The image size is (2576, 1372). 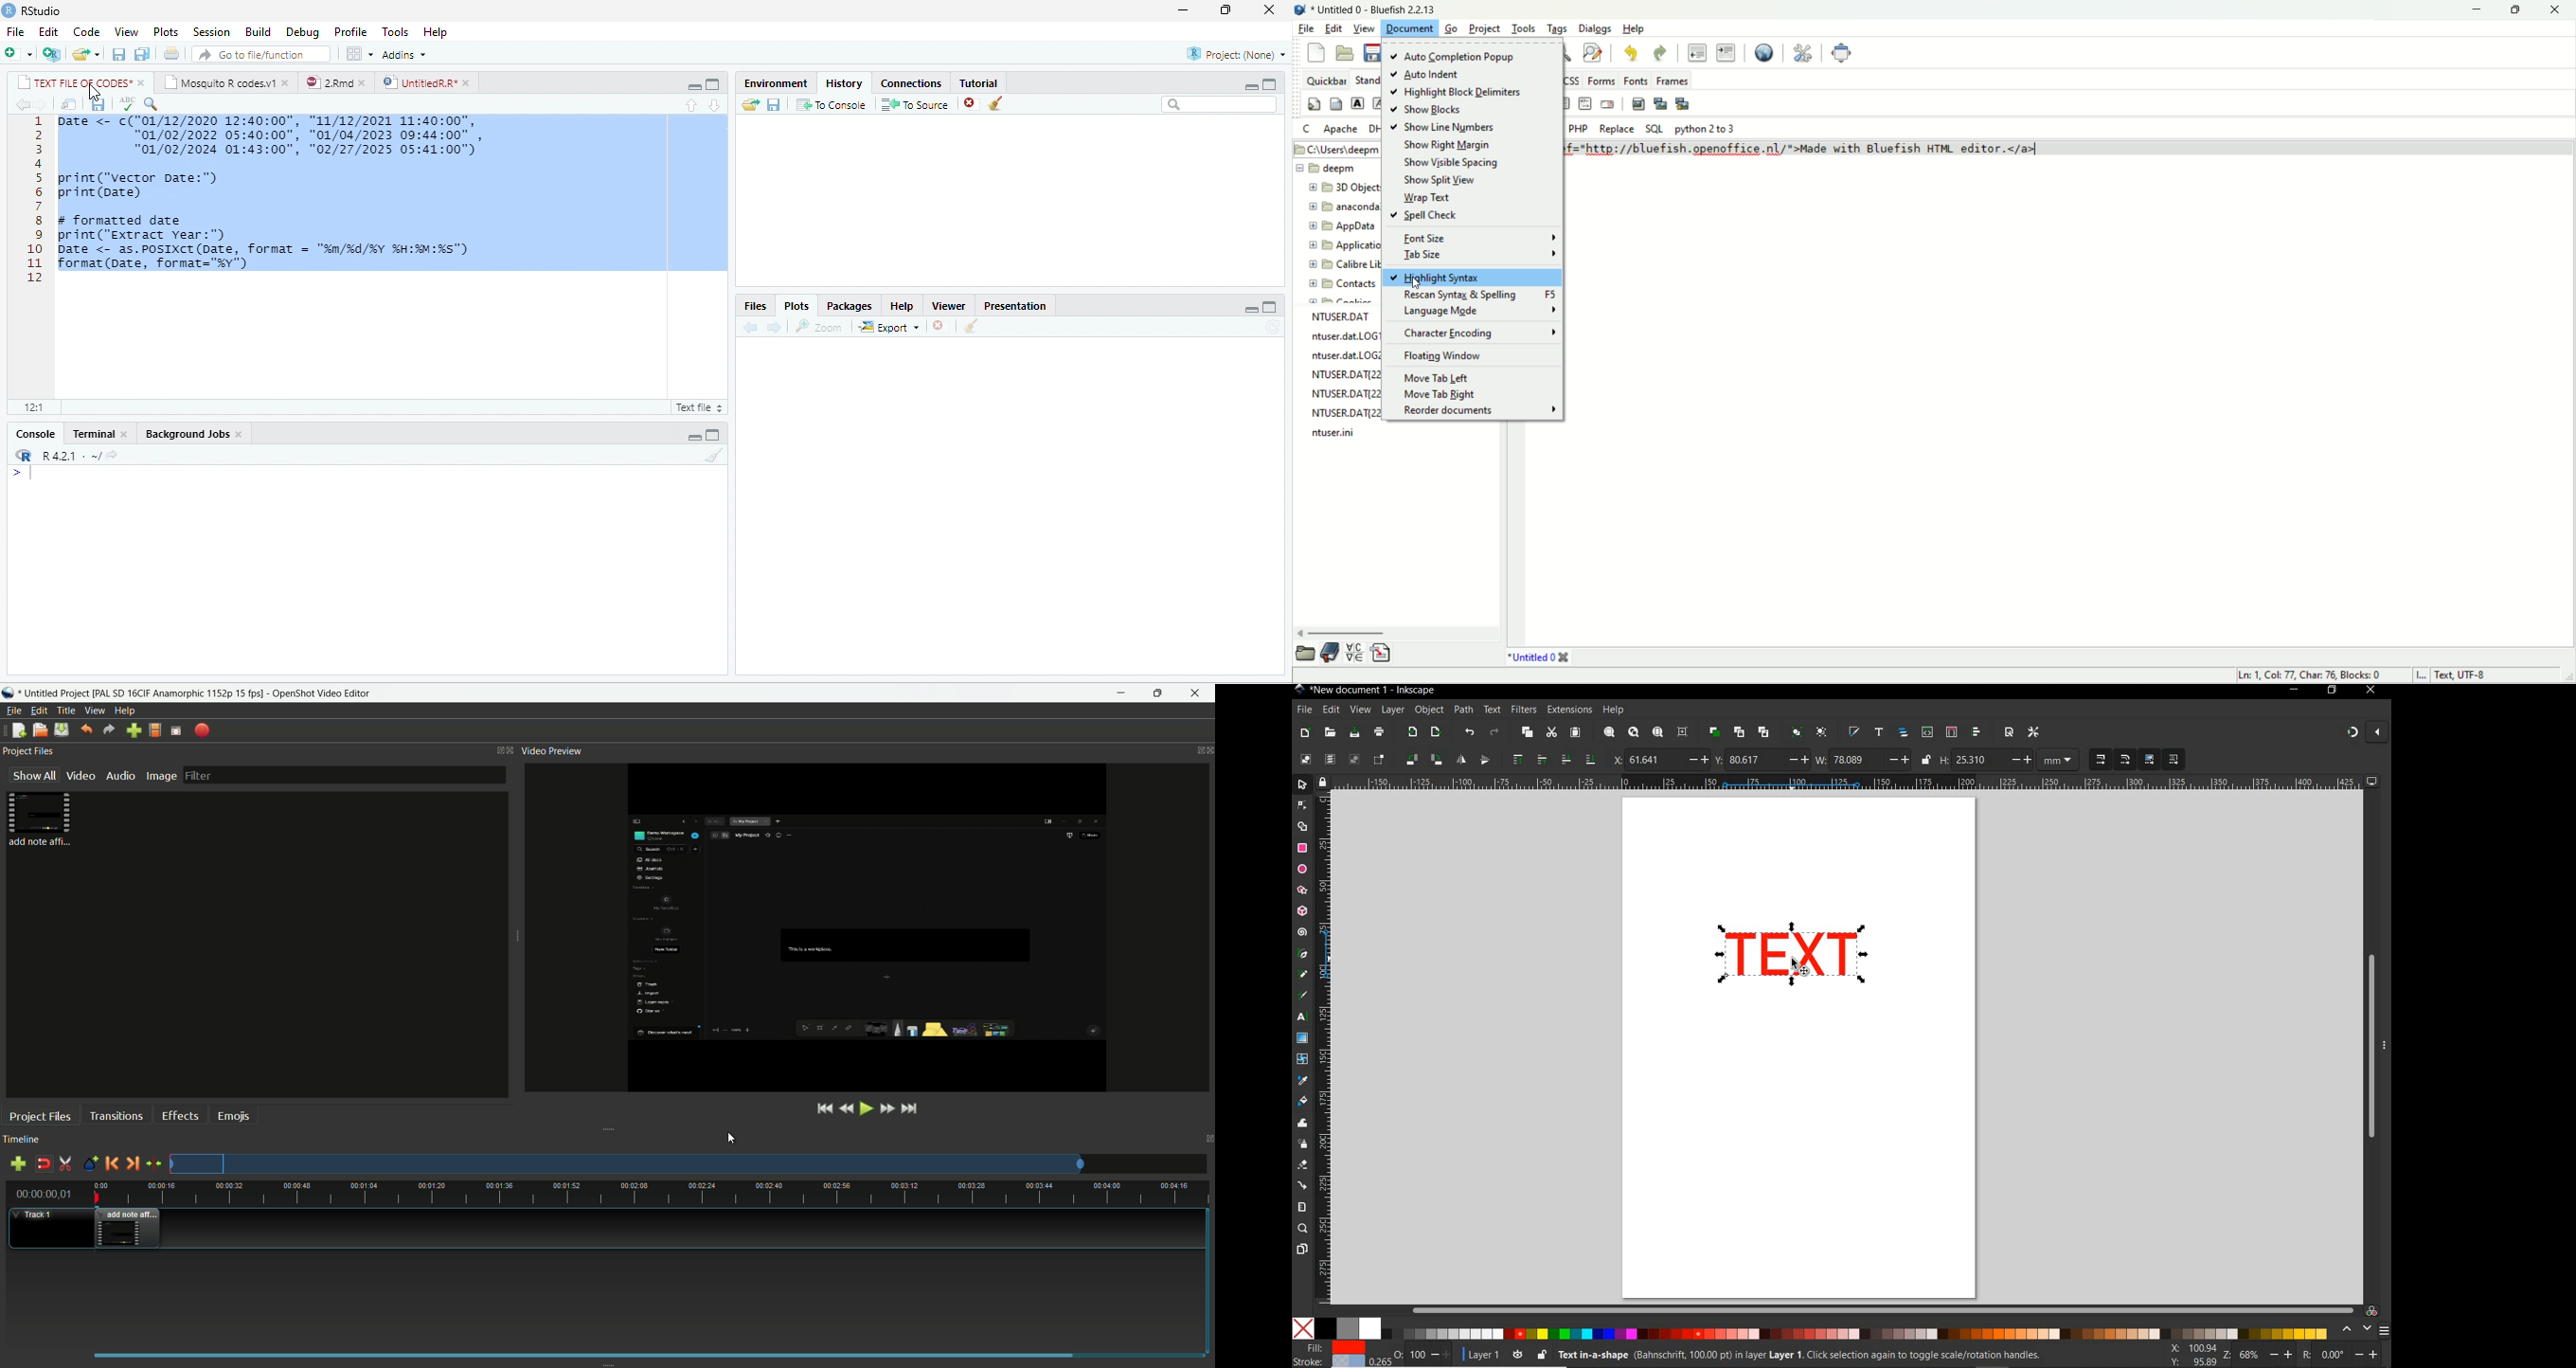 I want to click on close, so click(x=287, y=82).